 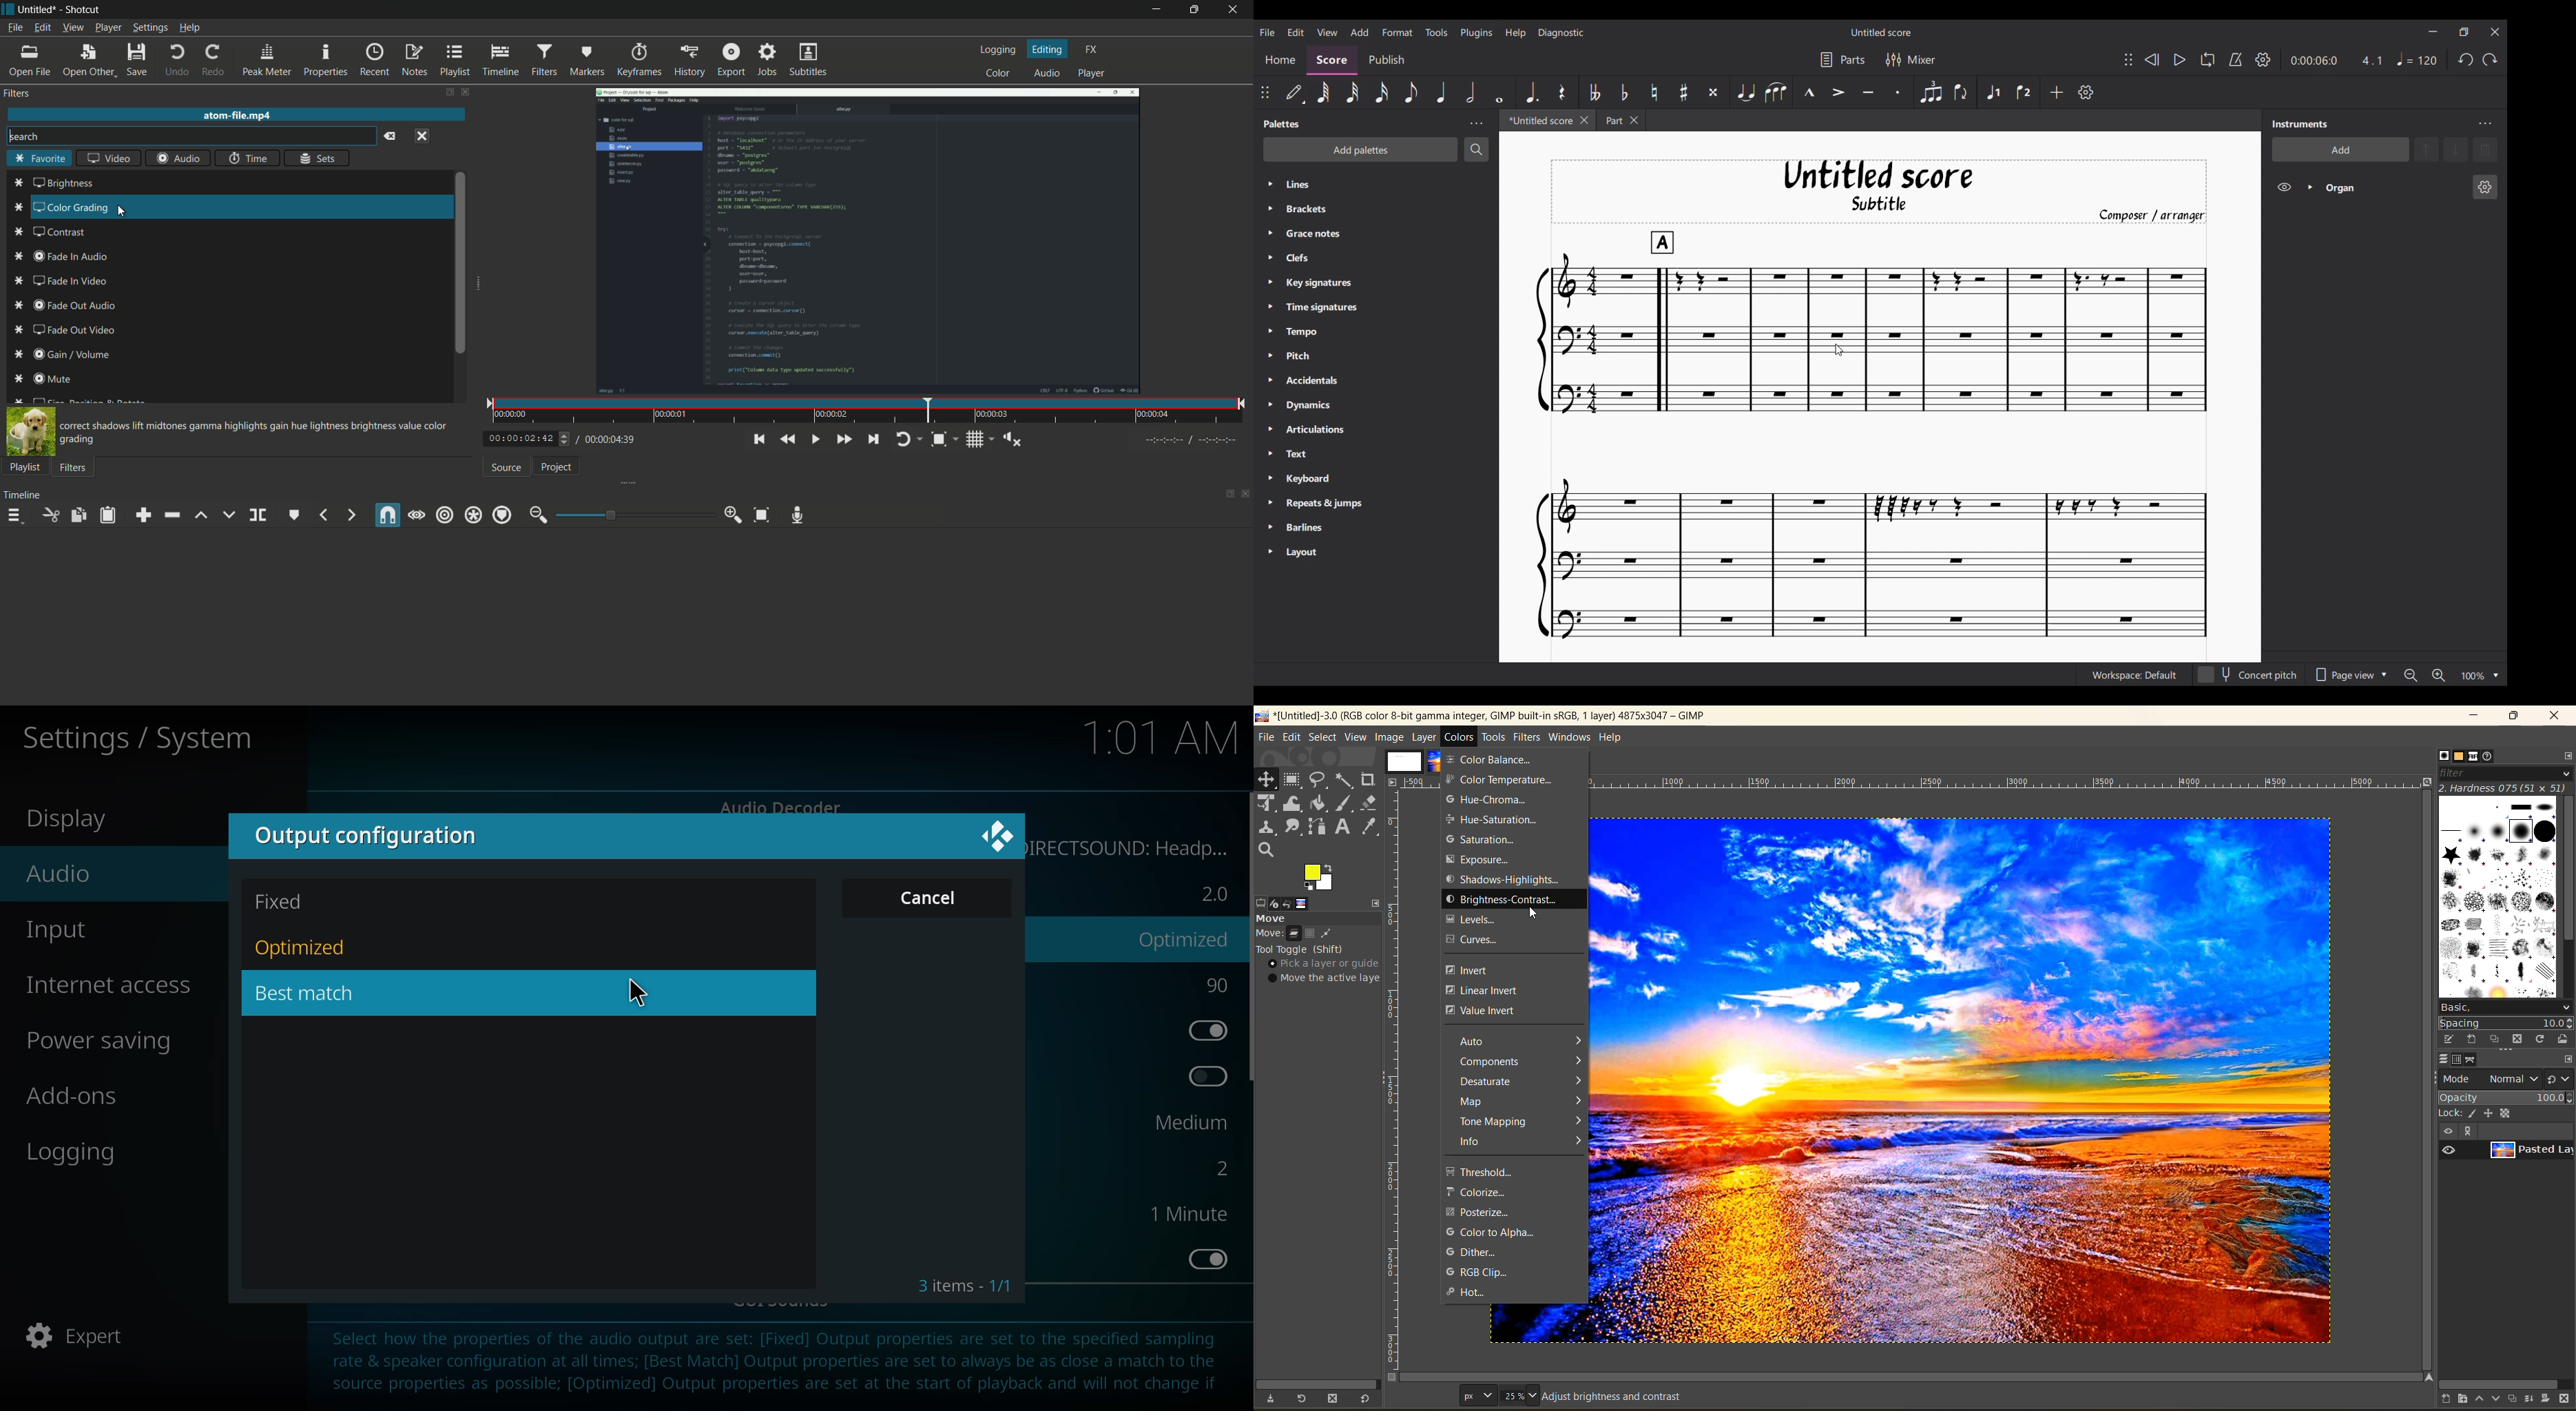 I want to click on Tenuto, so click(x=1868, y=93).